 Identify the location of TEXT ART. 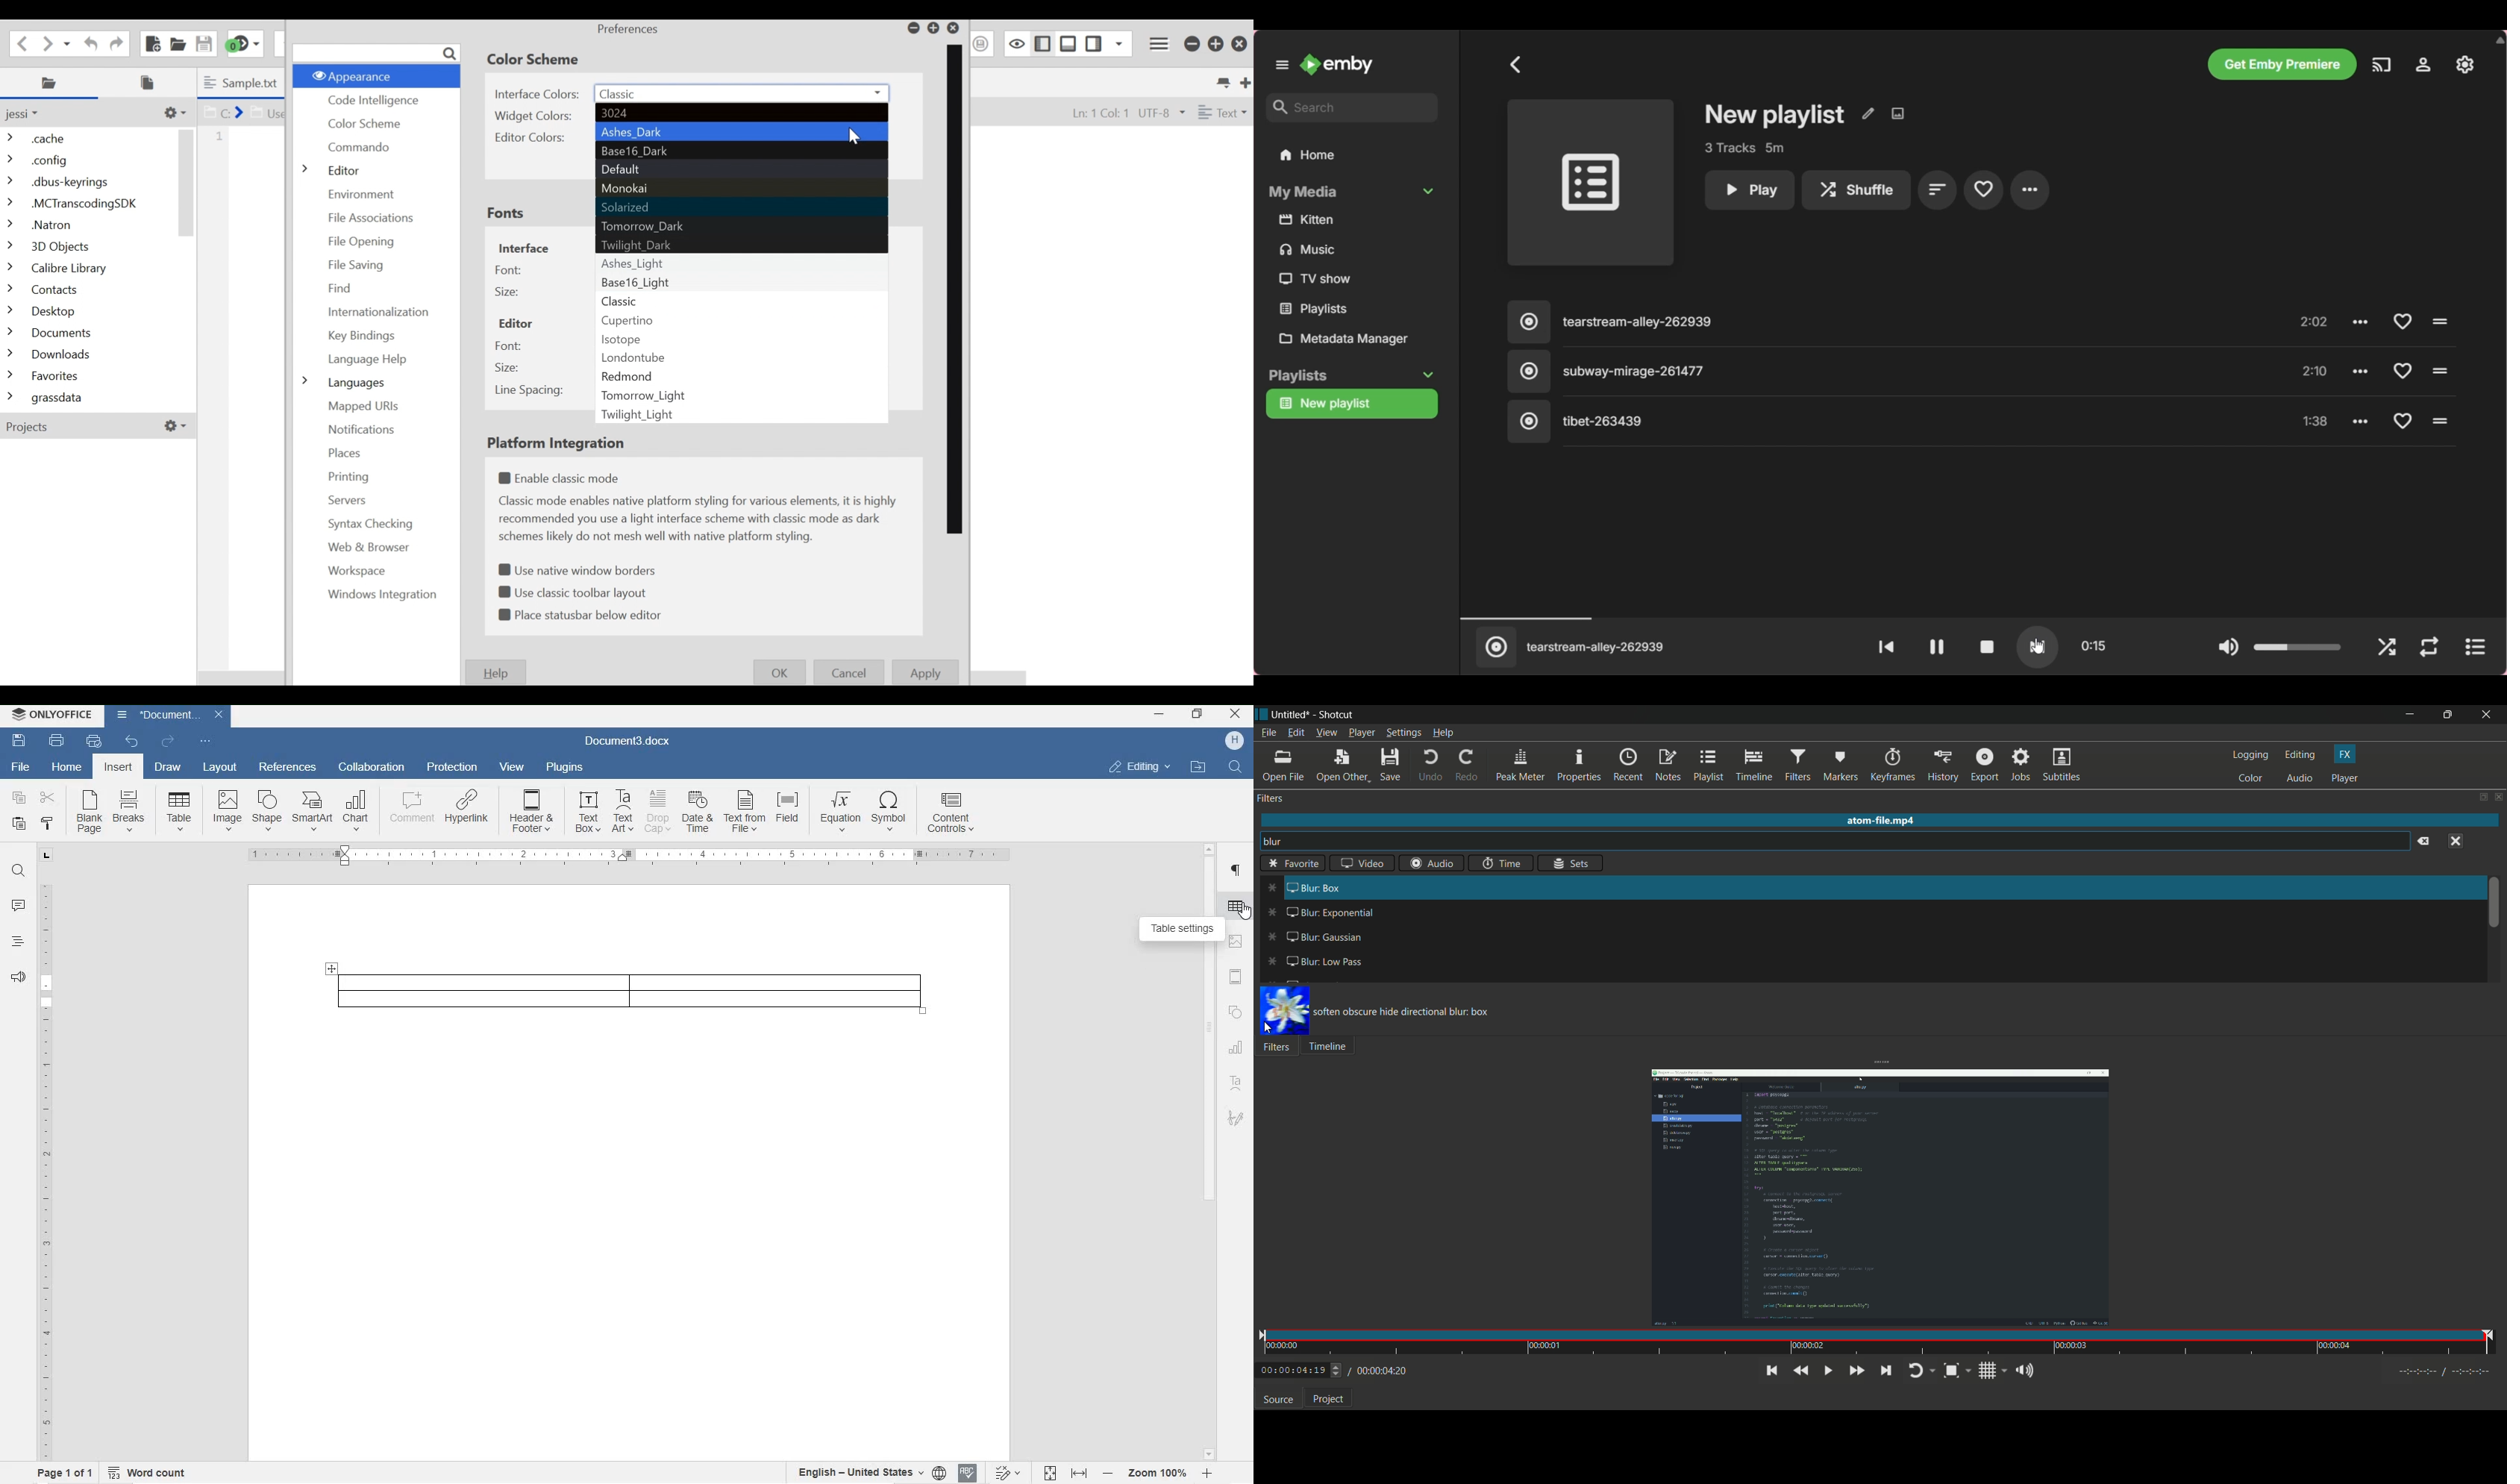
(1236, 1085).